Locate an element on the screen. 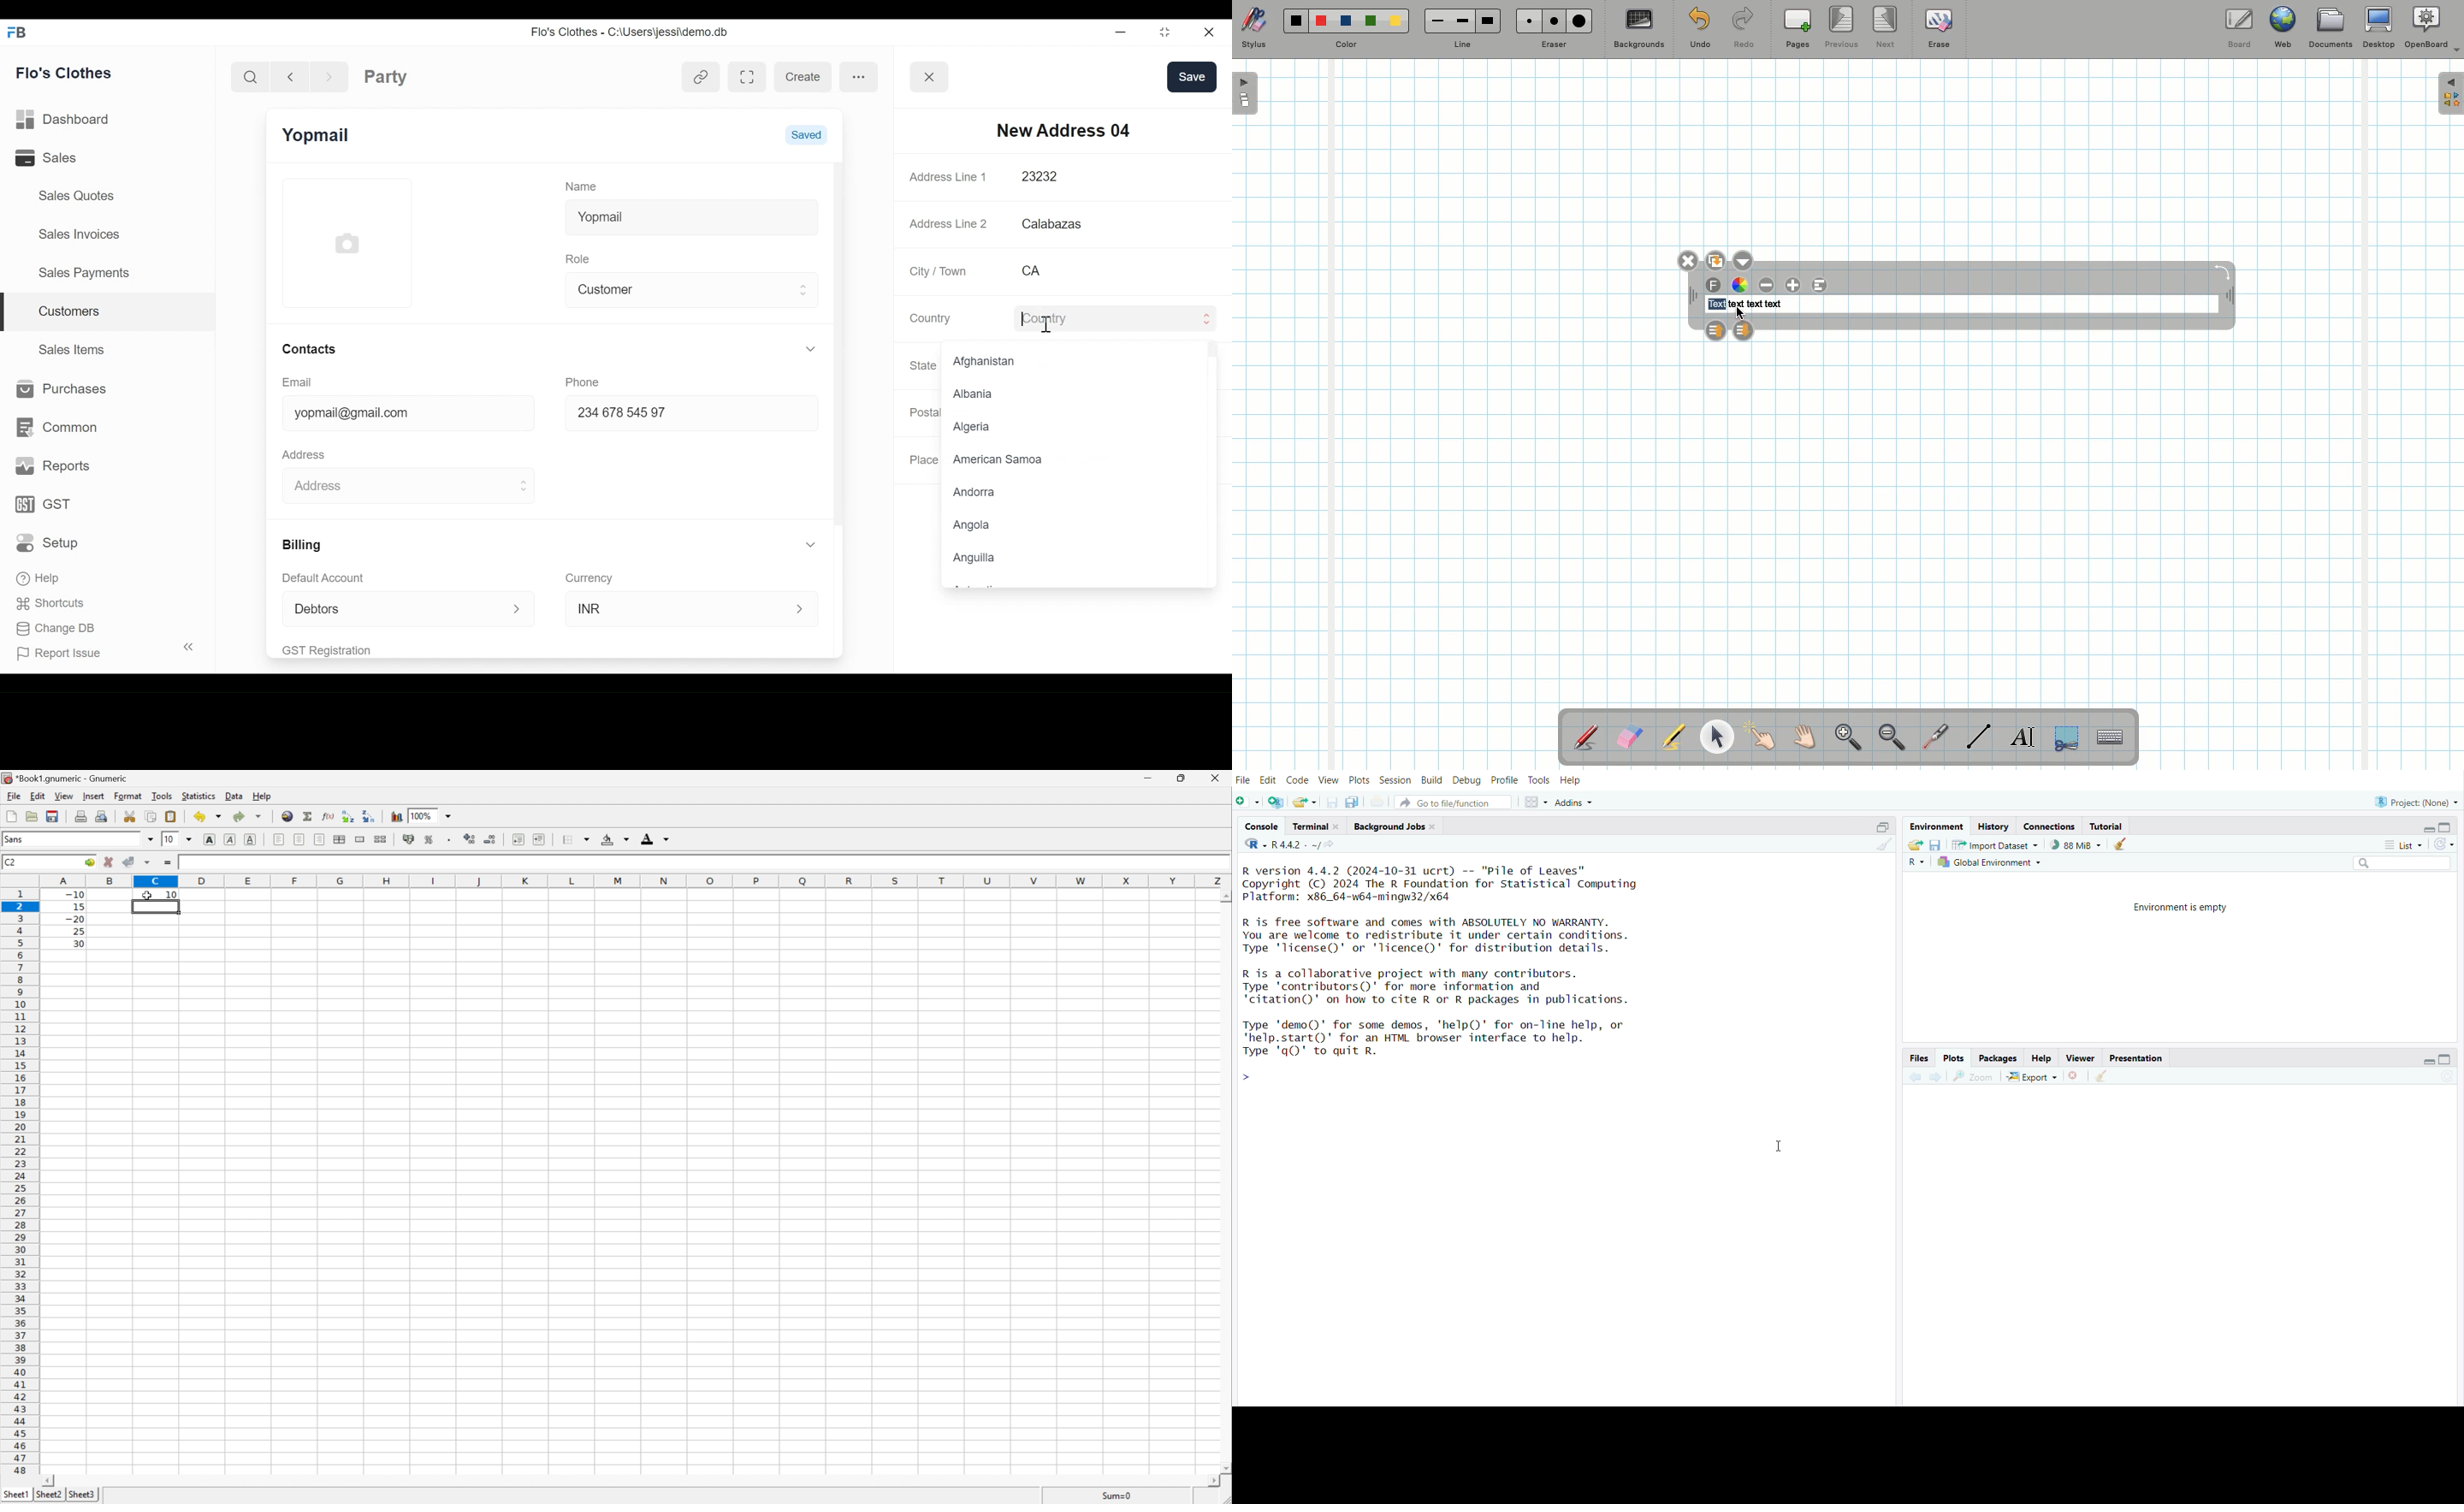 This screenshot has width=2464, height=1512. session is located at coordinates (1397, 778).